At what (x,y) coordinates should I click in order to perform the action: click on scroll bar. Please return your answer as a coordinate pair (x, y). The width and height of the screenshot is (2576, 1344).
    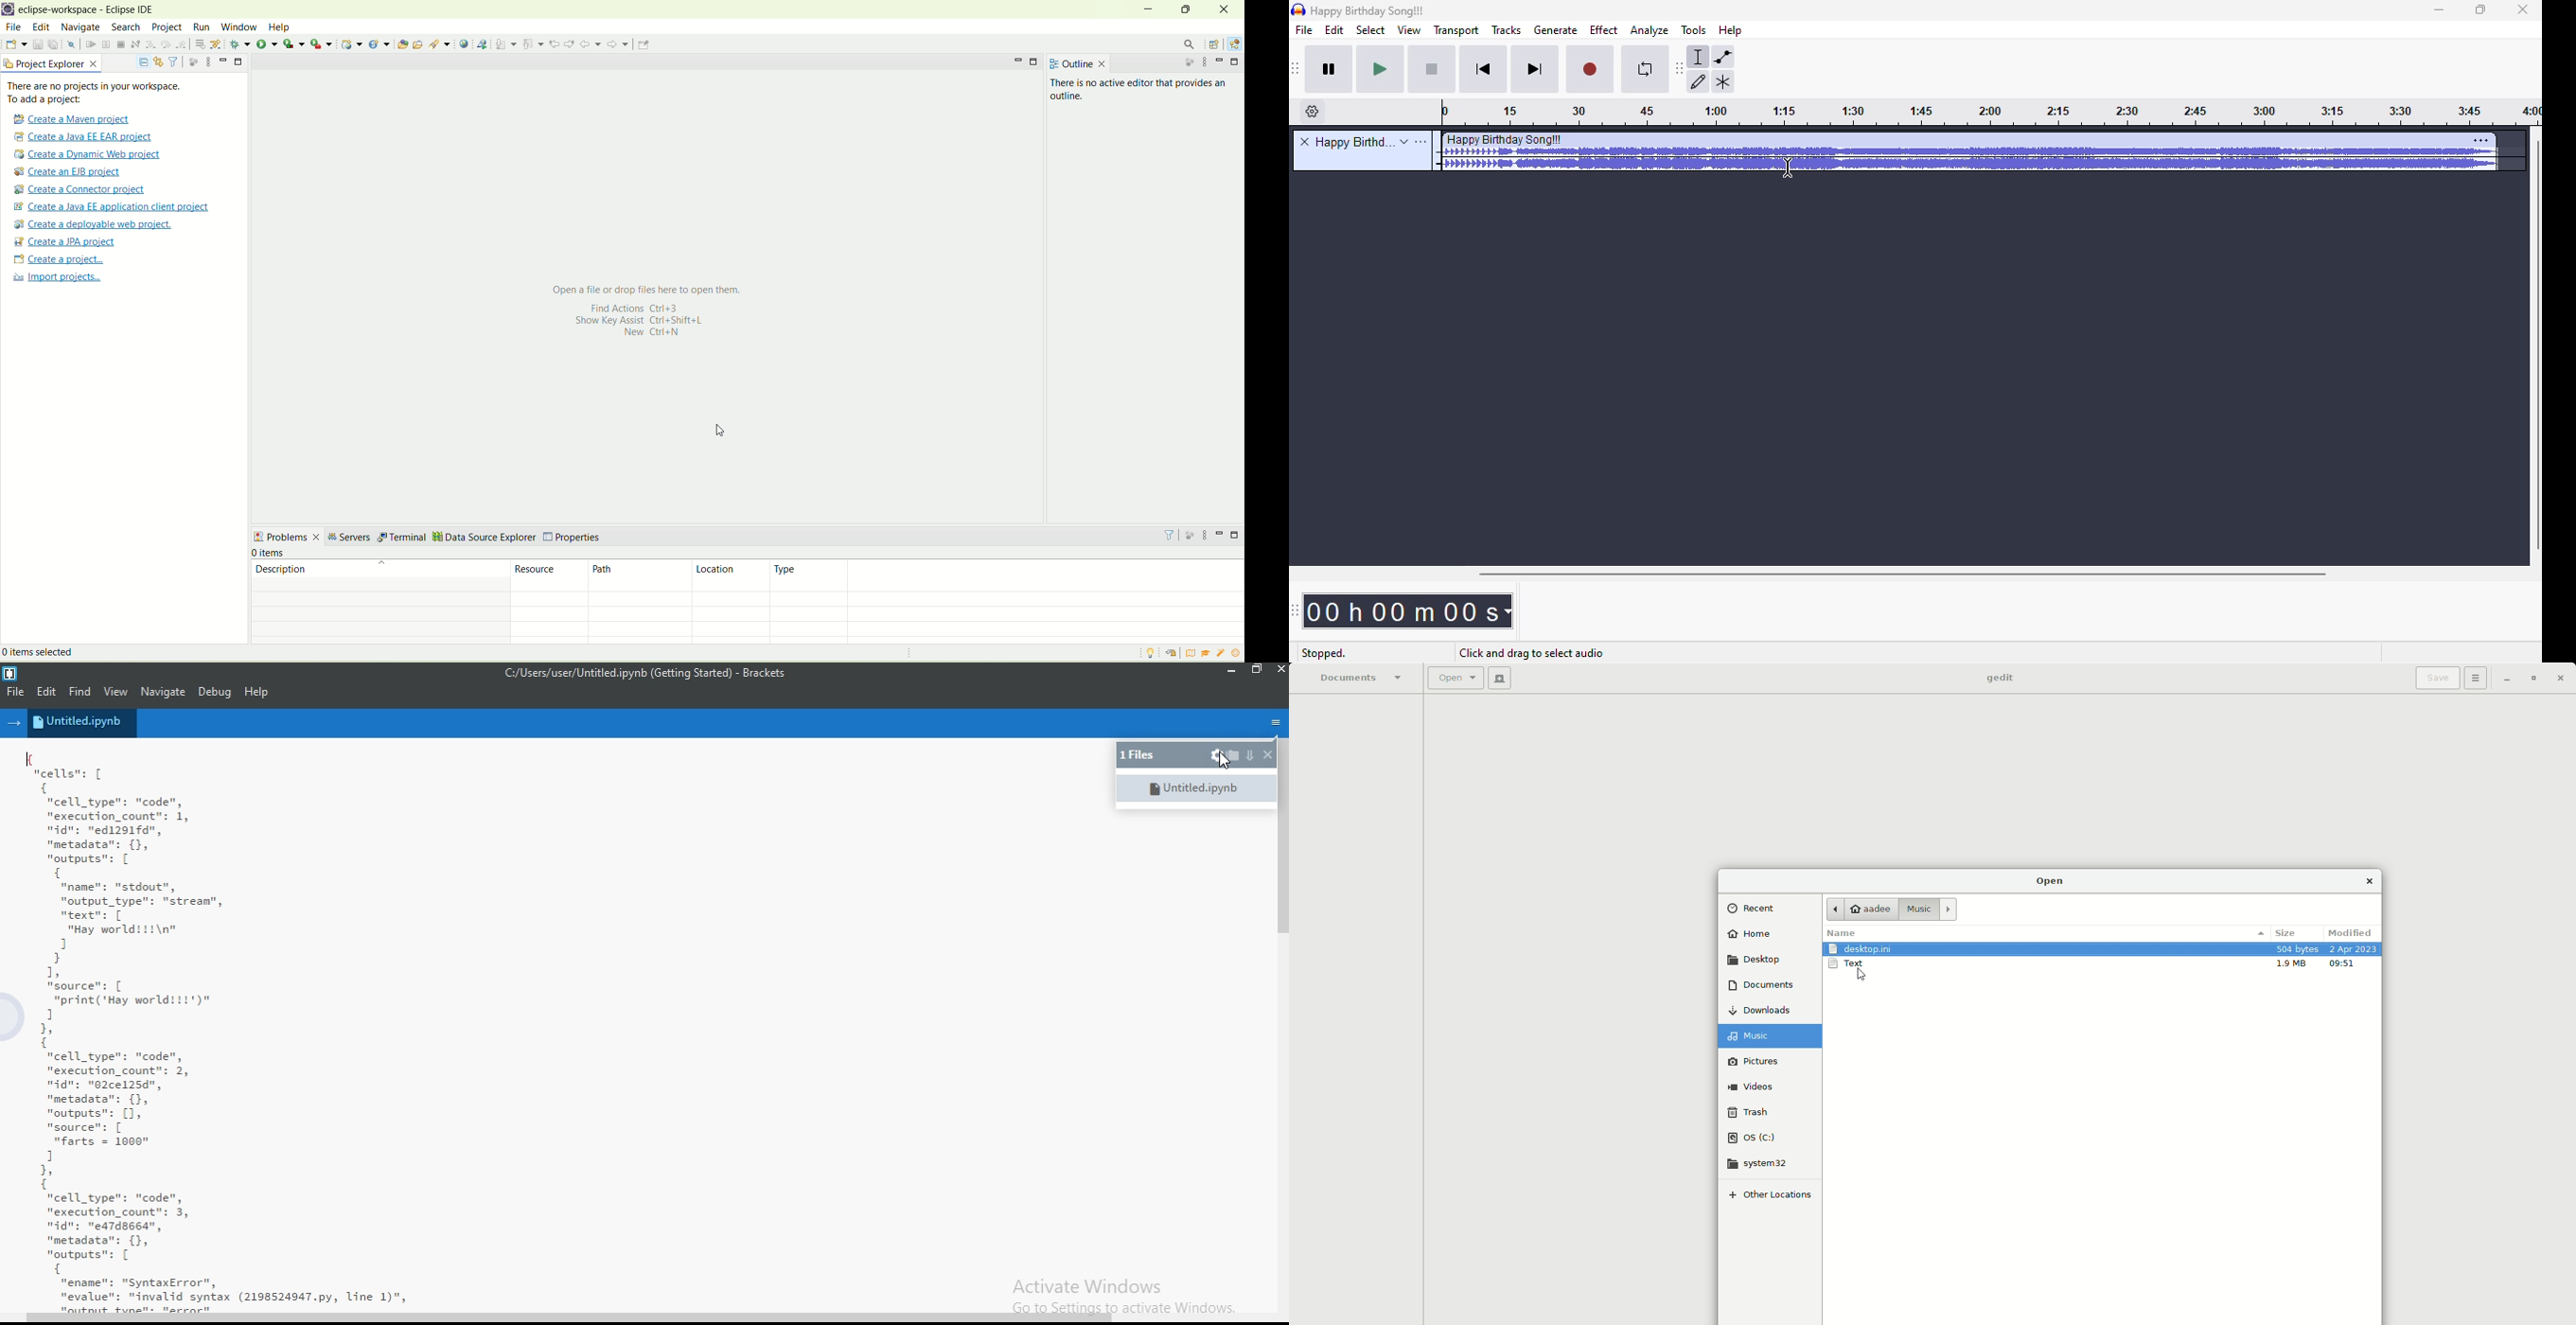
    Looking at the image, I should click on (571, 1318).